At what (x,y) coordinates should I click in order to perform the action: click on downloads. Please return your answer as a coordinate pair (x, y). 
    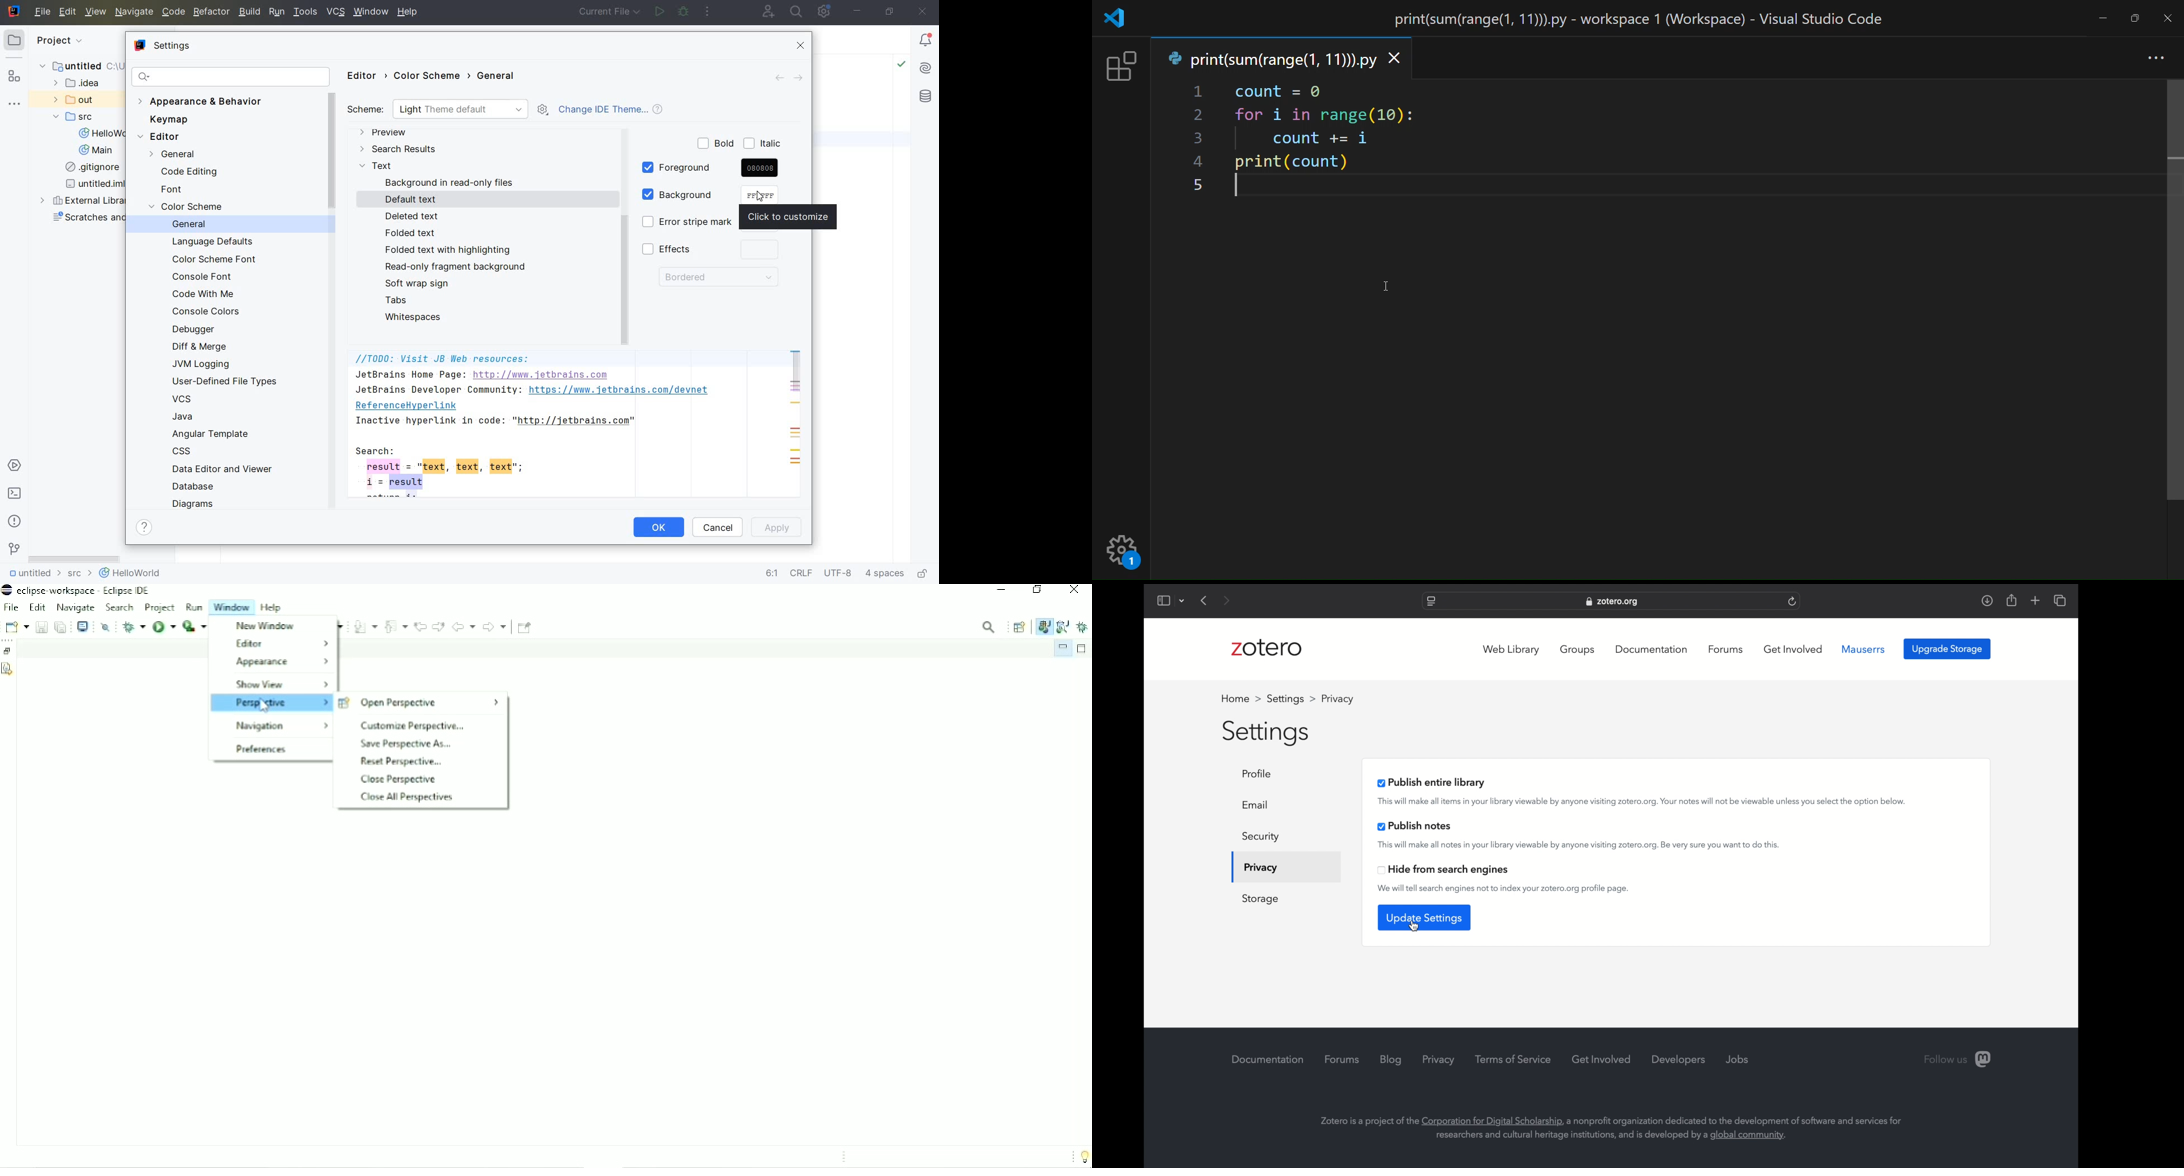
    Looking at the image, I should click on (1987, 601).